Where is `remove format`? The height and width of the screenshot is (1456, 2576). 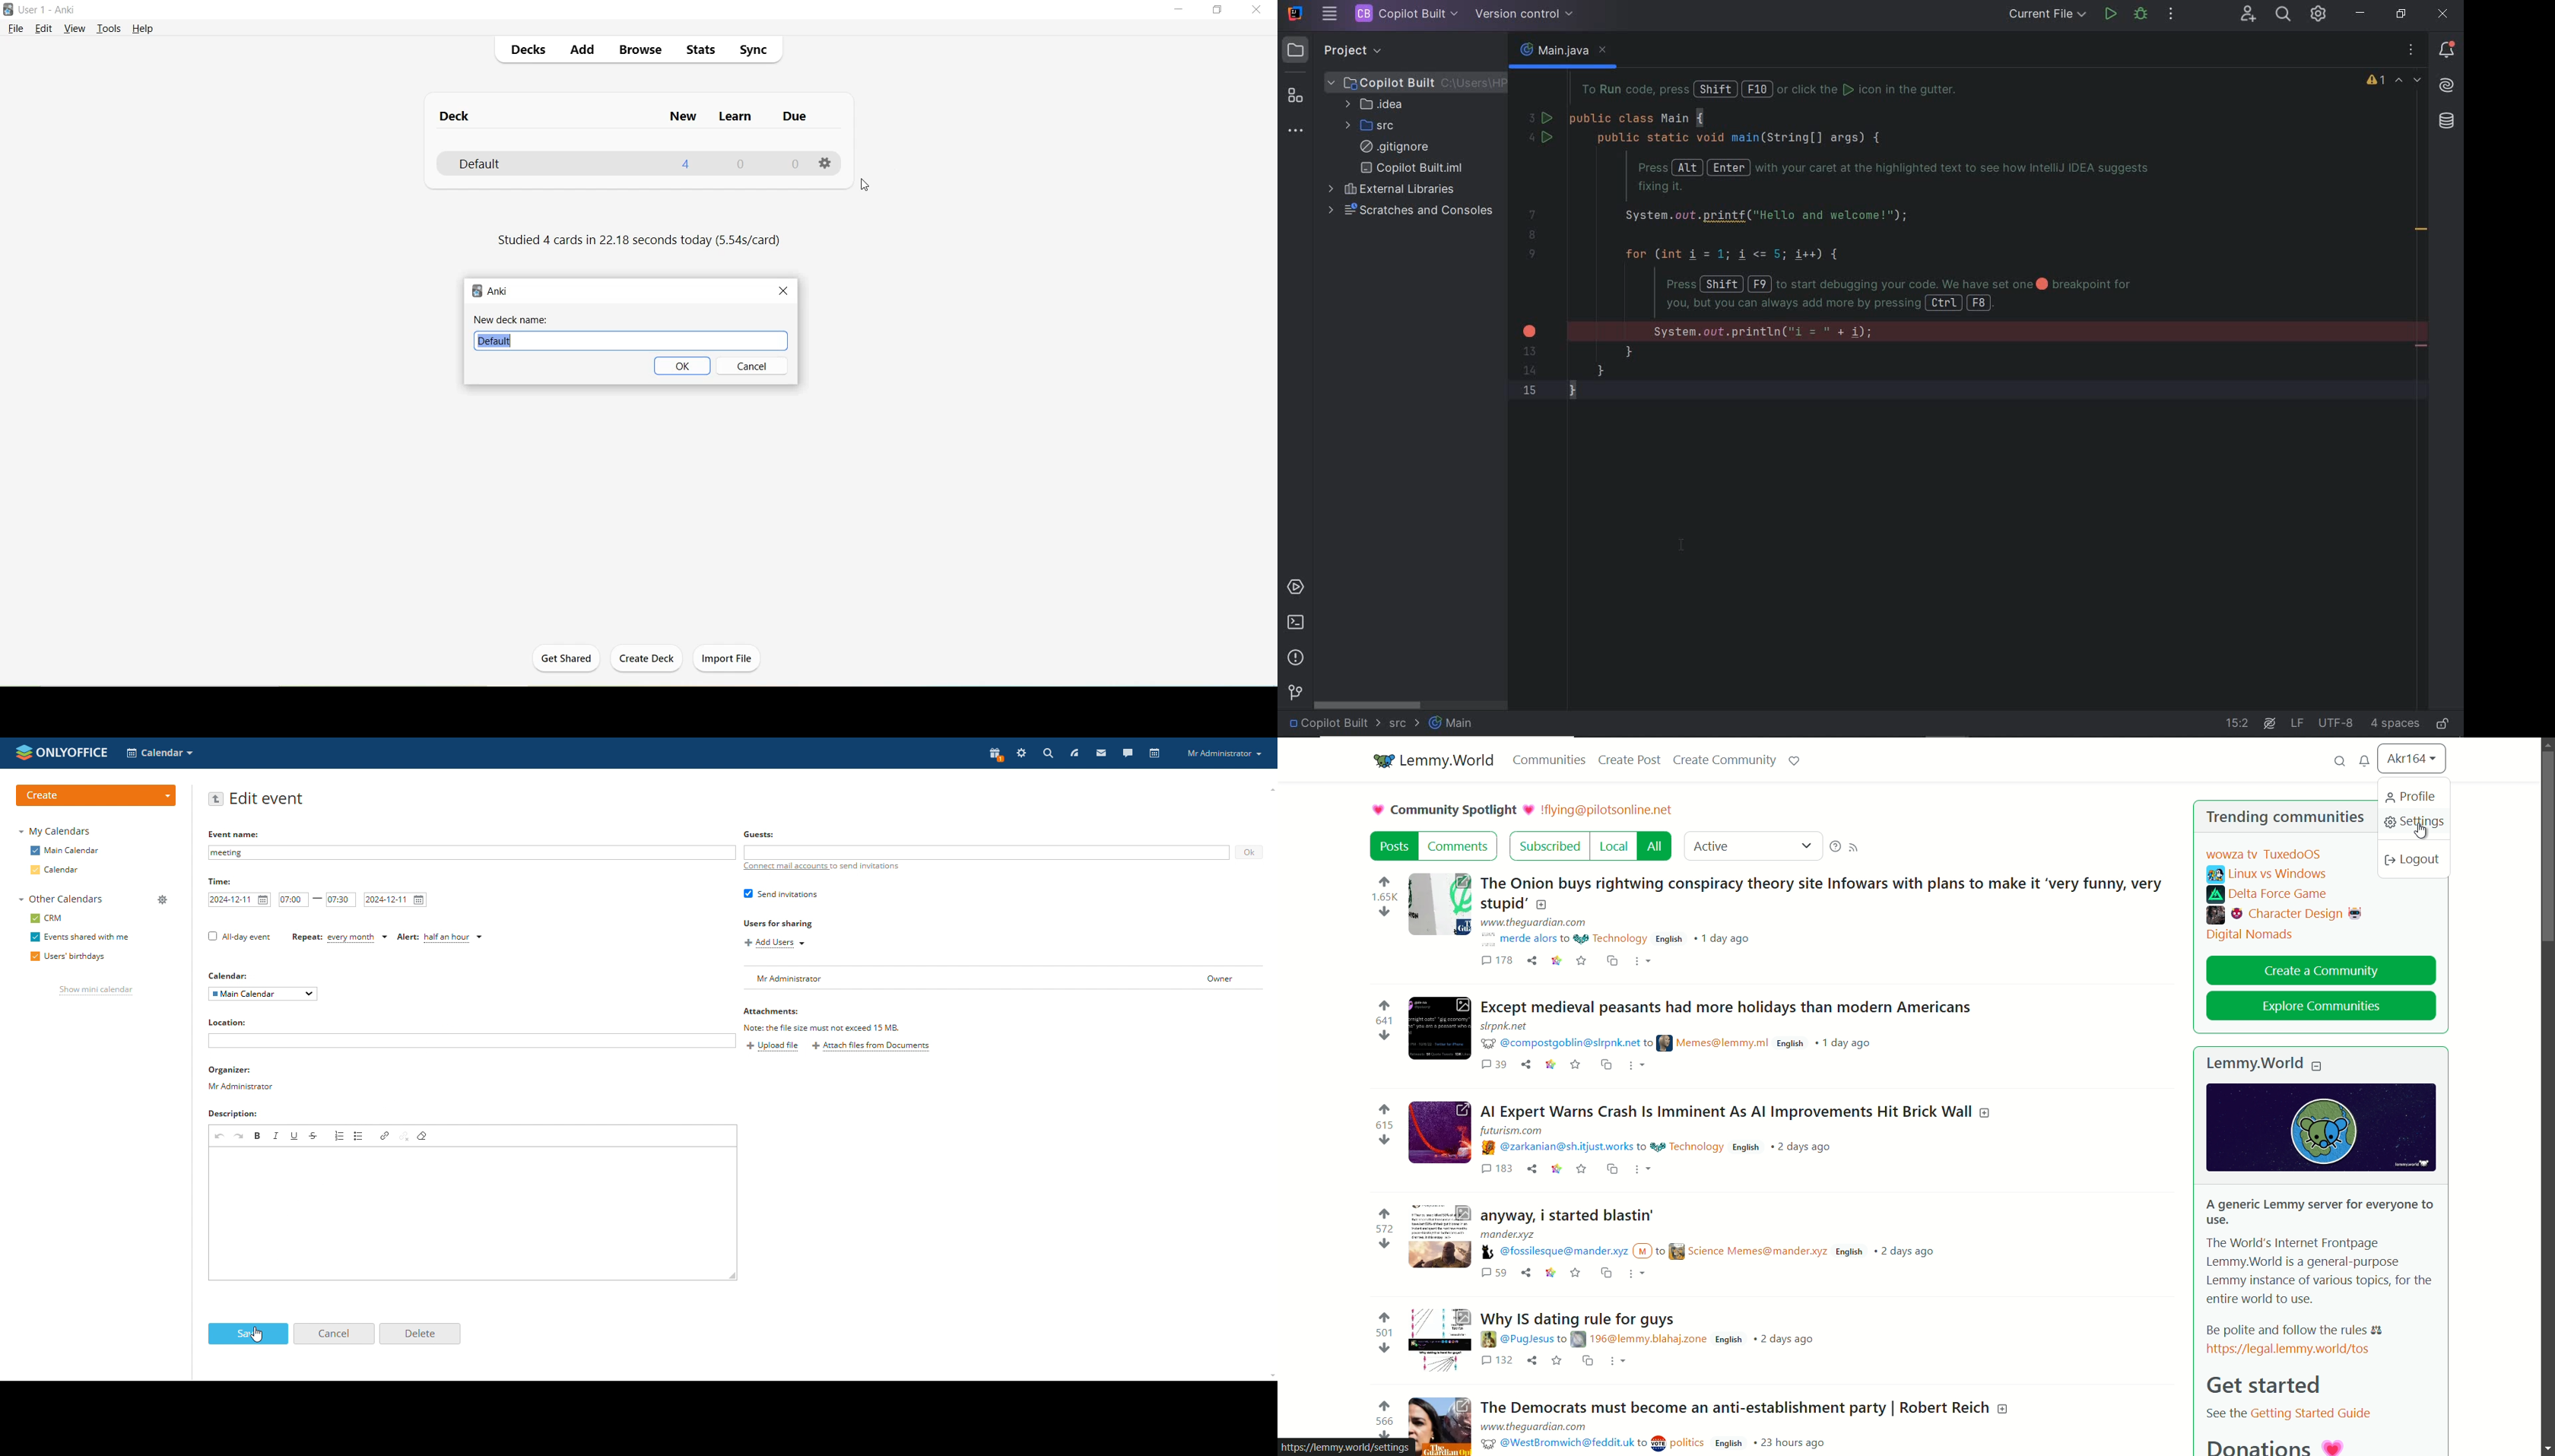
remove format is located at coordinates (423, 1136).